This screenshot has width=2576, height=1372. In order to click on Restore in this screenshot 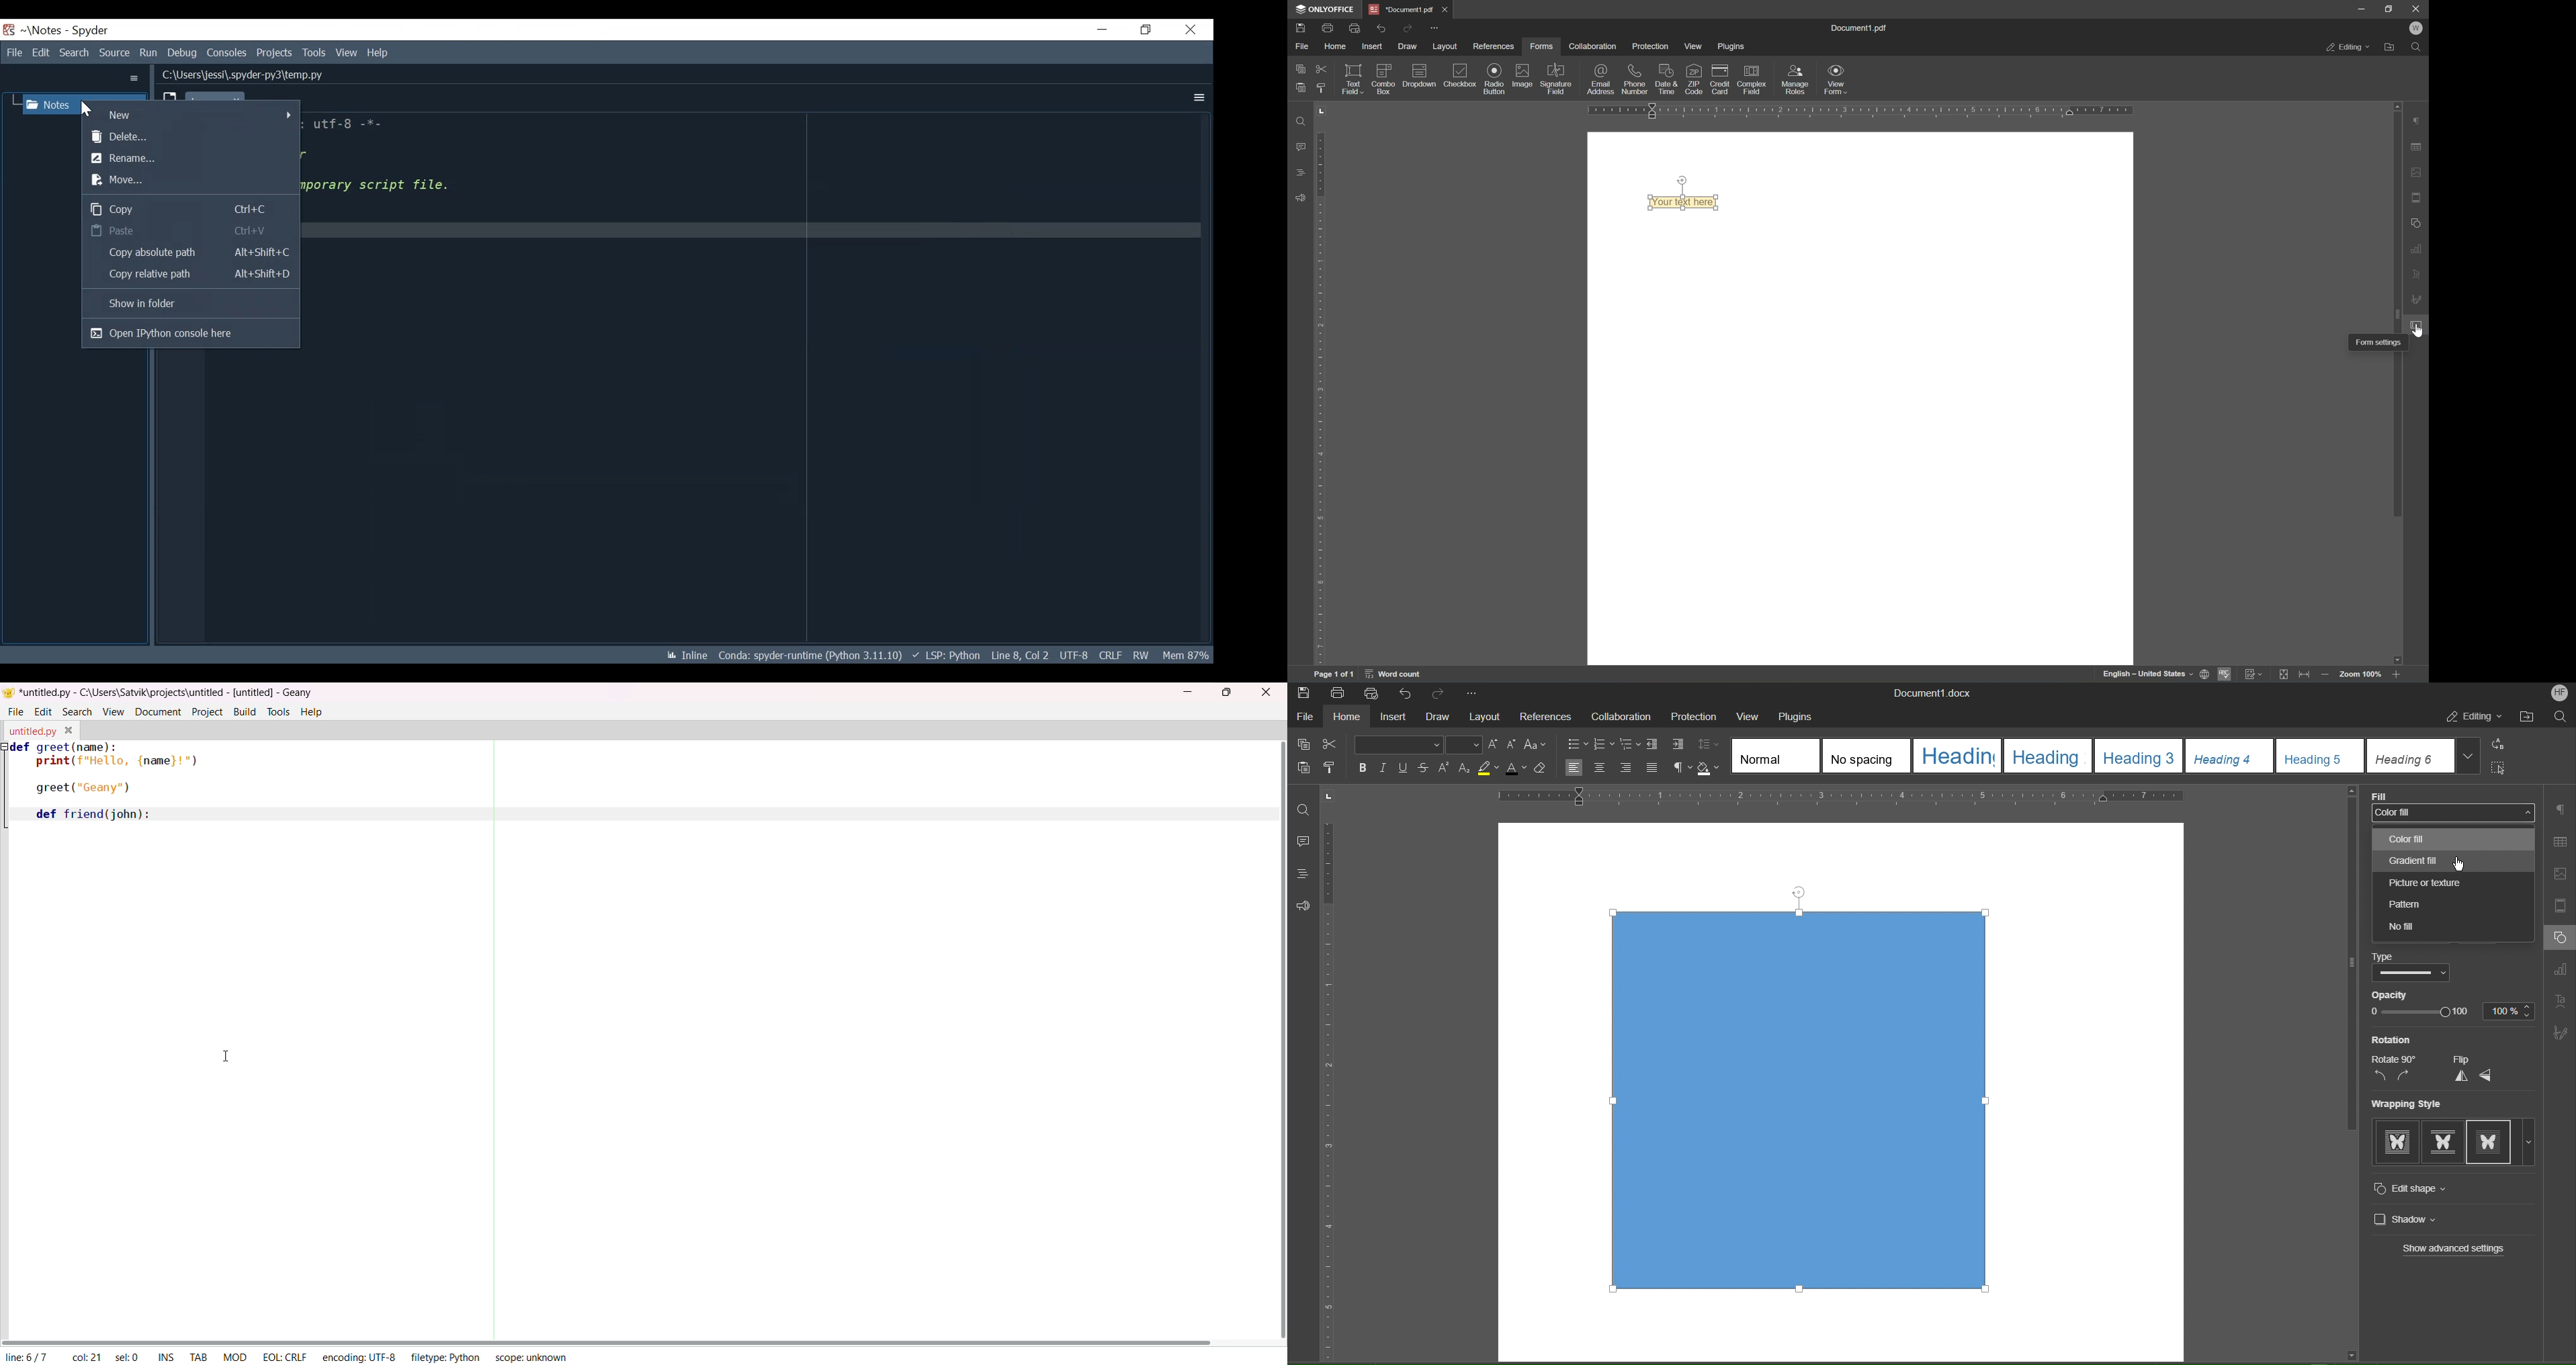, I will do `click(1147, 29)`.